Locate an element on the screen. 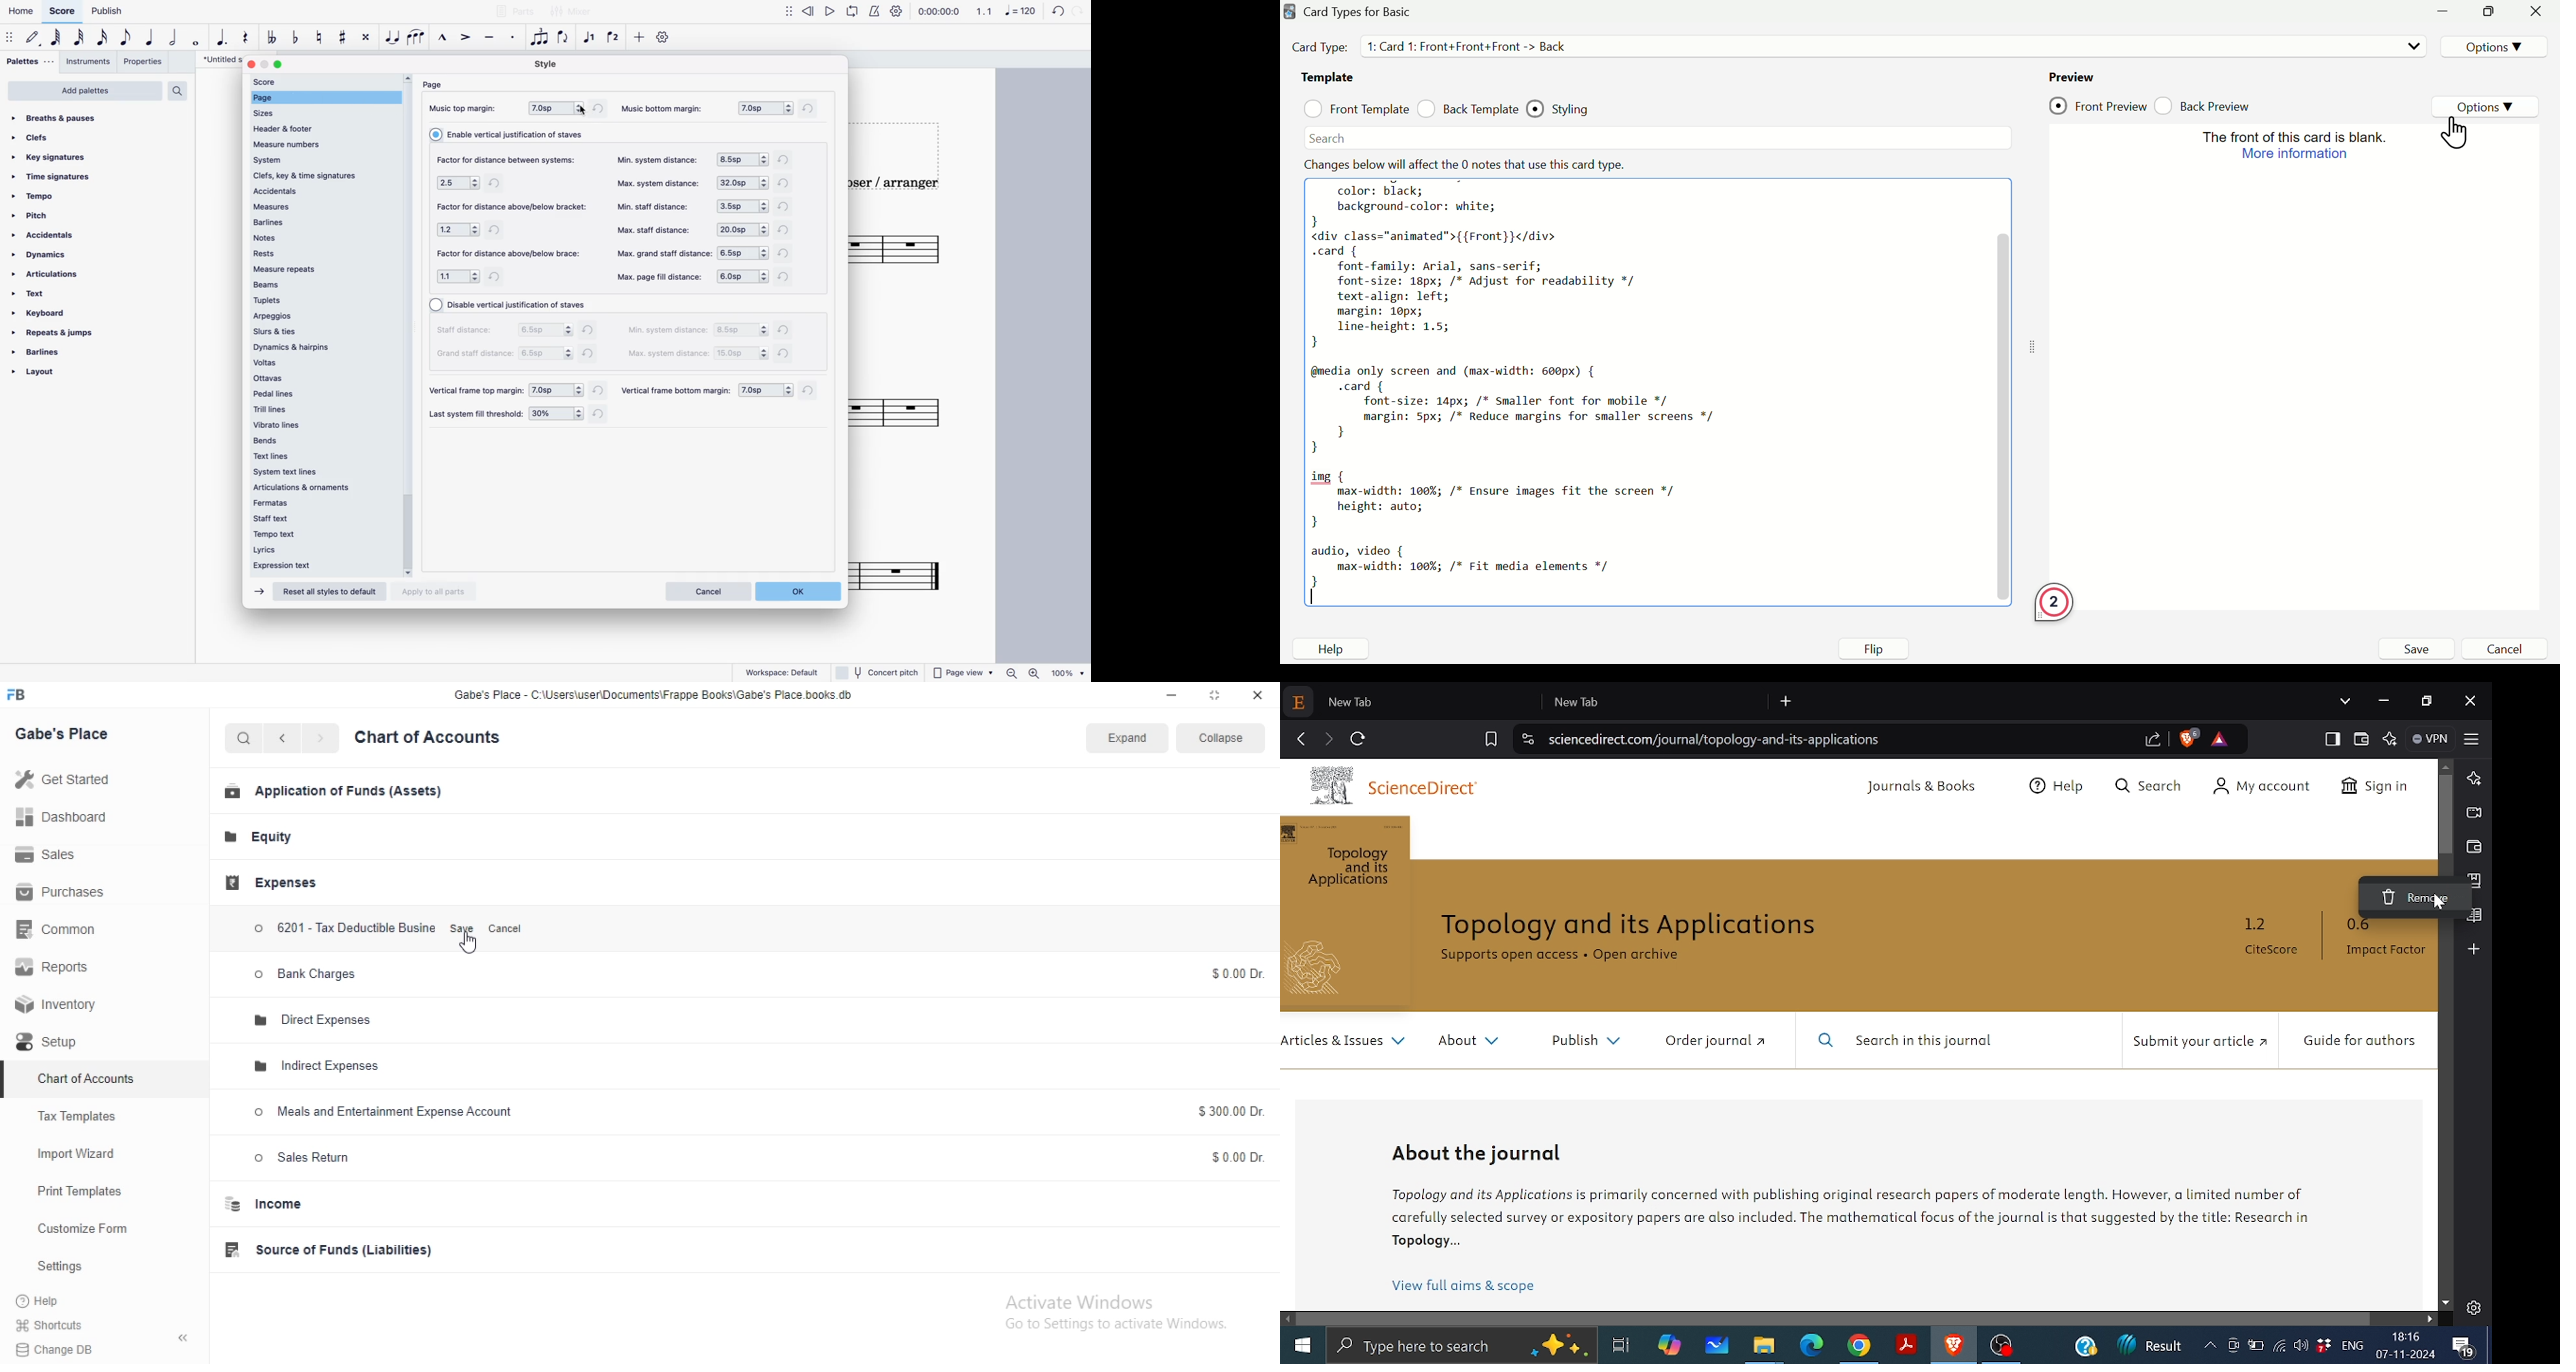  Inventory is located at coordinates (64, 1005).